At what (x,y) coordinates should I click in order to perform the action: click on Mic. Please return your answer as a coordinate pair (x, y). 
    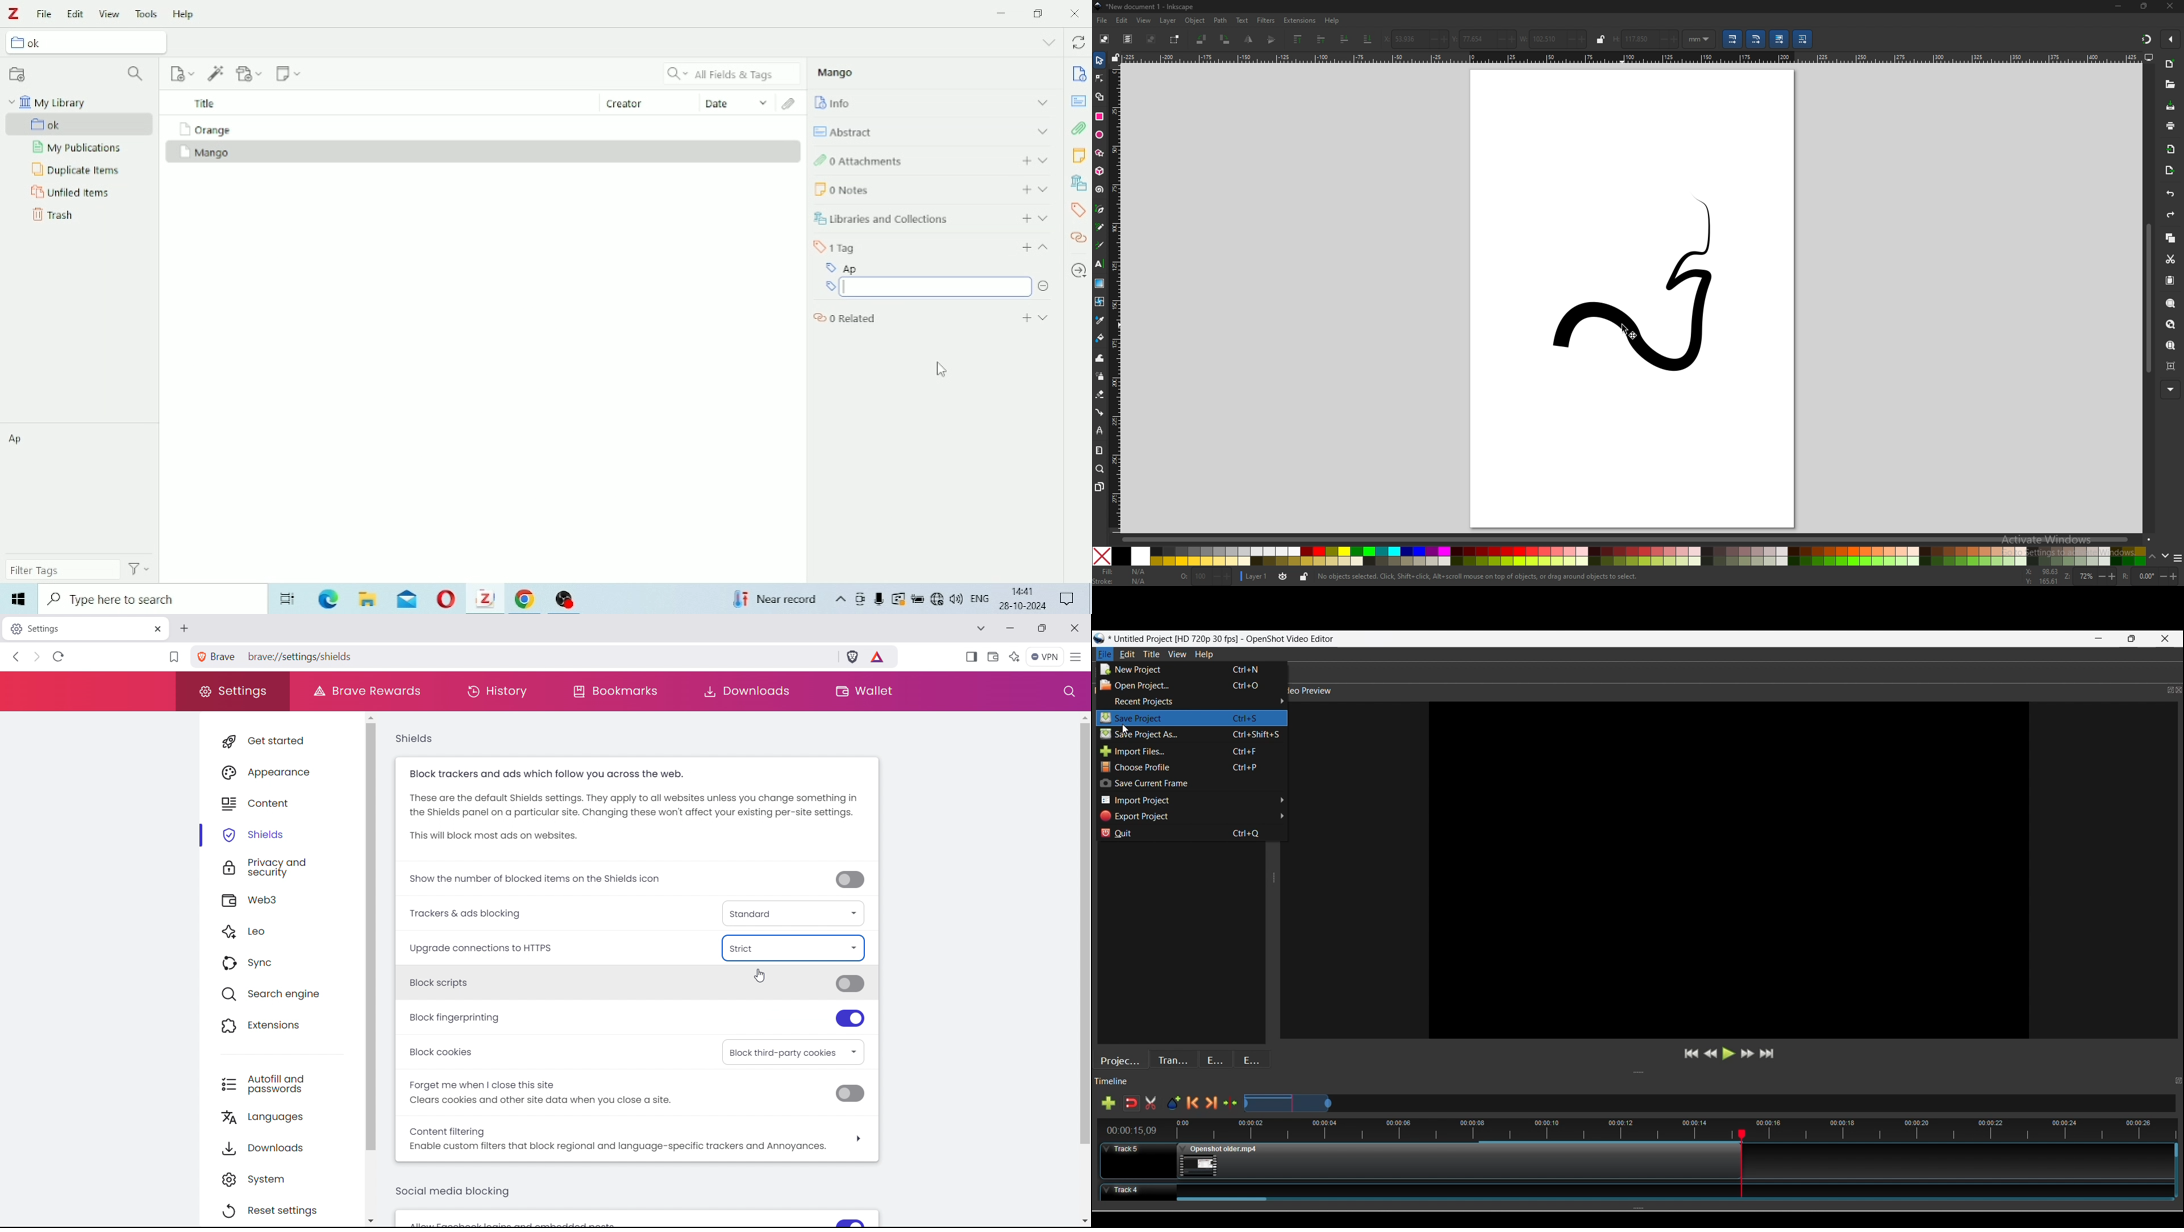
    Looking at the image, I should click on (879, 598).